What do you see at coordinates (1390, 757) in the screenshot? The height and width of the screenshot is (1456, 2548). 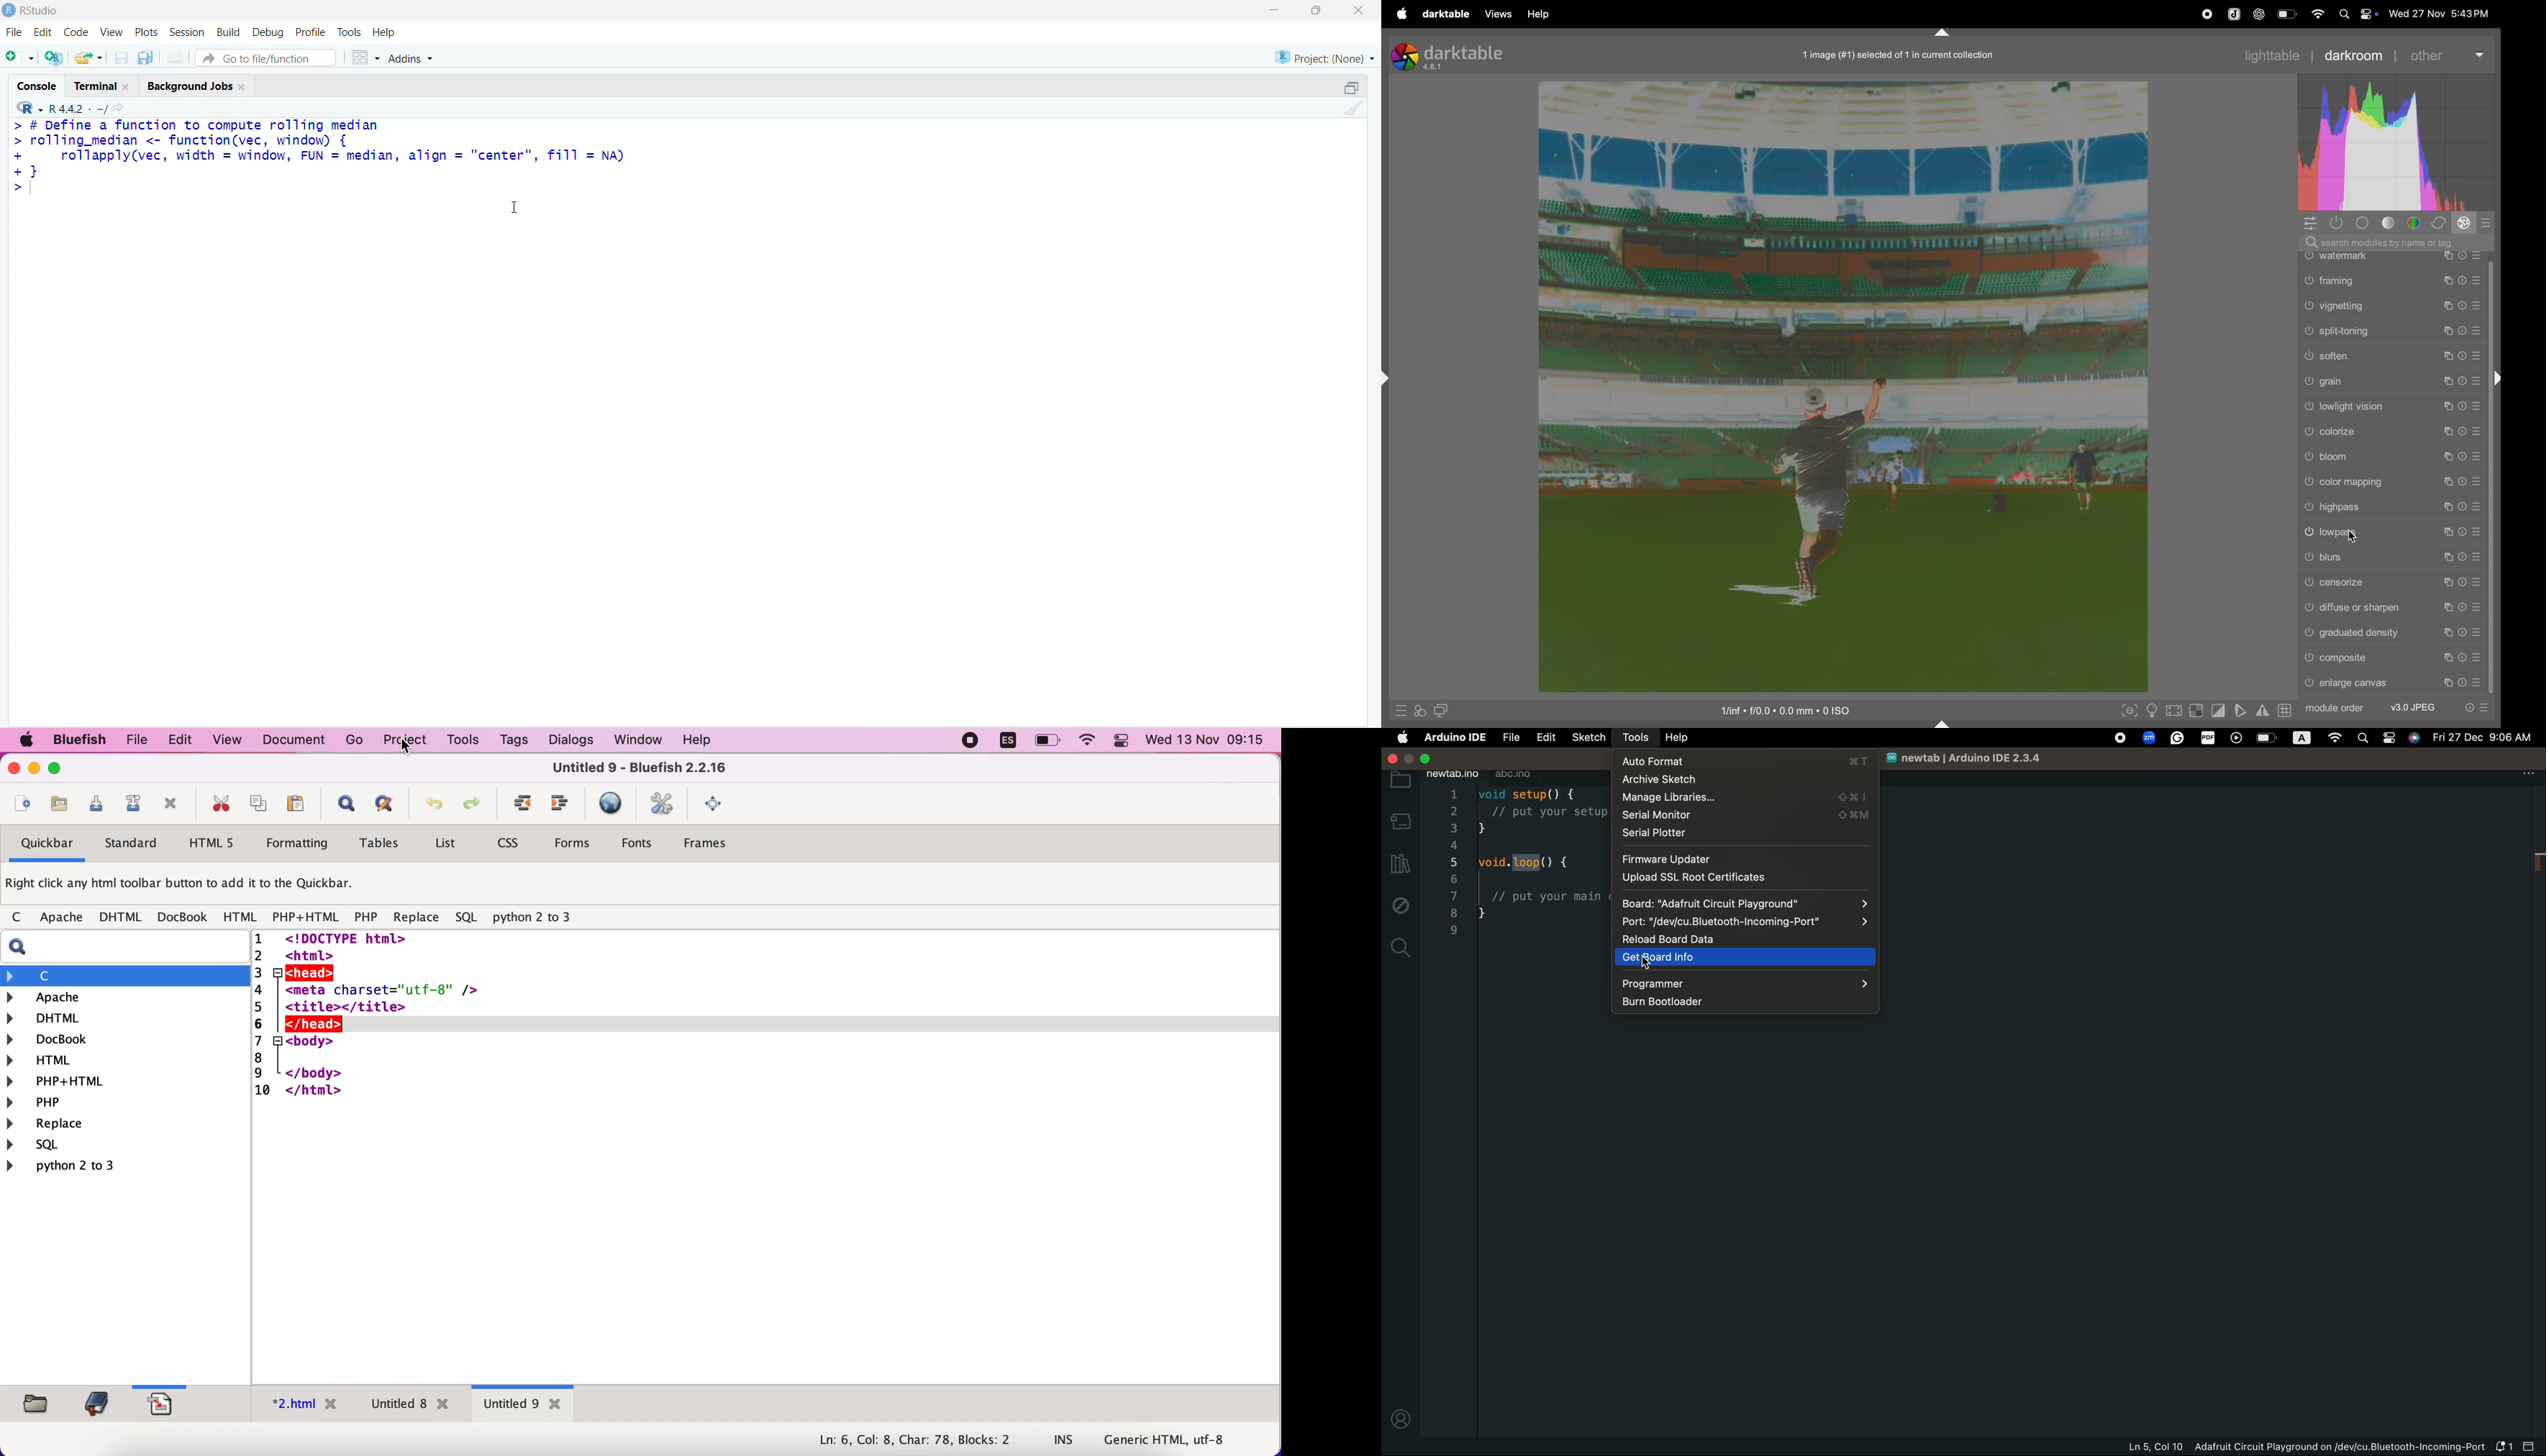 I see `windows control` at bounding box center [1390, 757].